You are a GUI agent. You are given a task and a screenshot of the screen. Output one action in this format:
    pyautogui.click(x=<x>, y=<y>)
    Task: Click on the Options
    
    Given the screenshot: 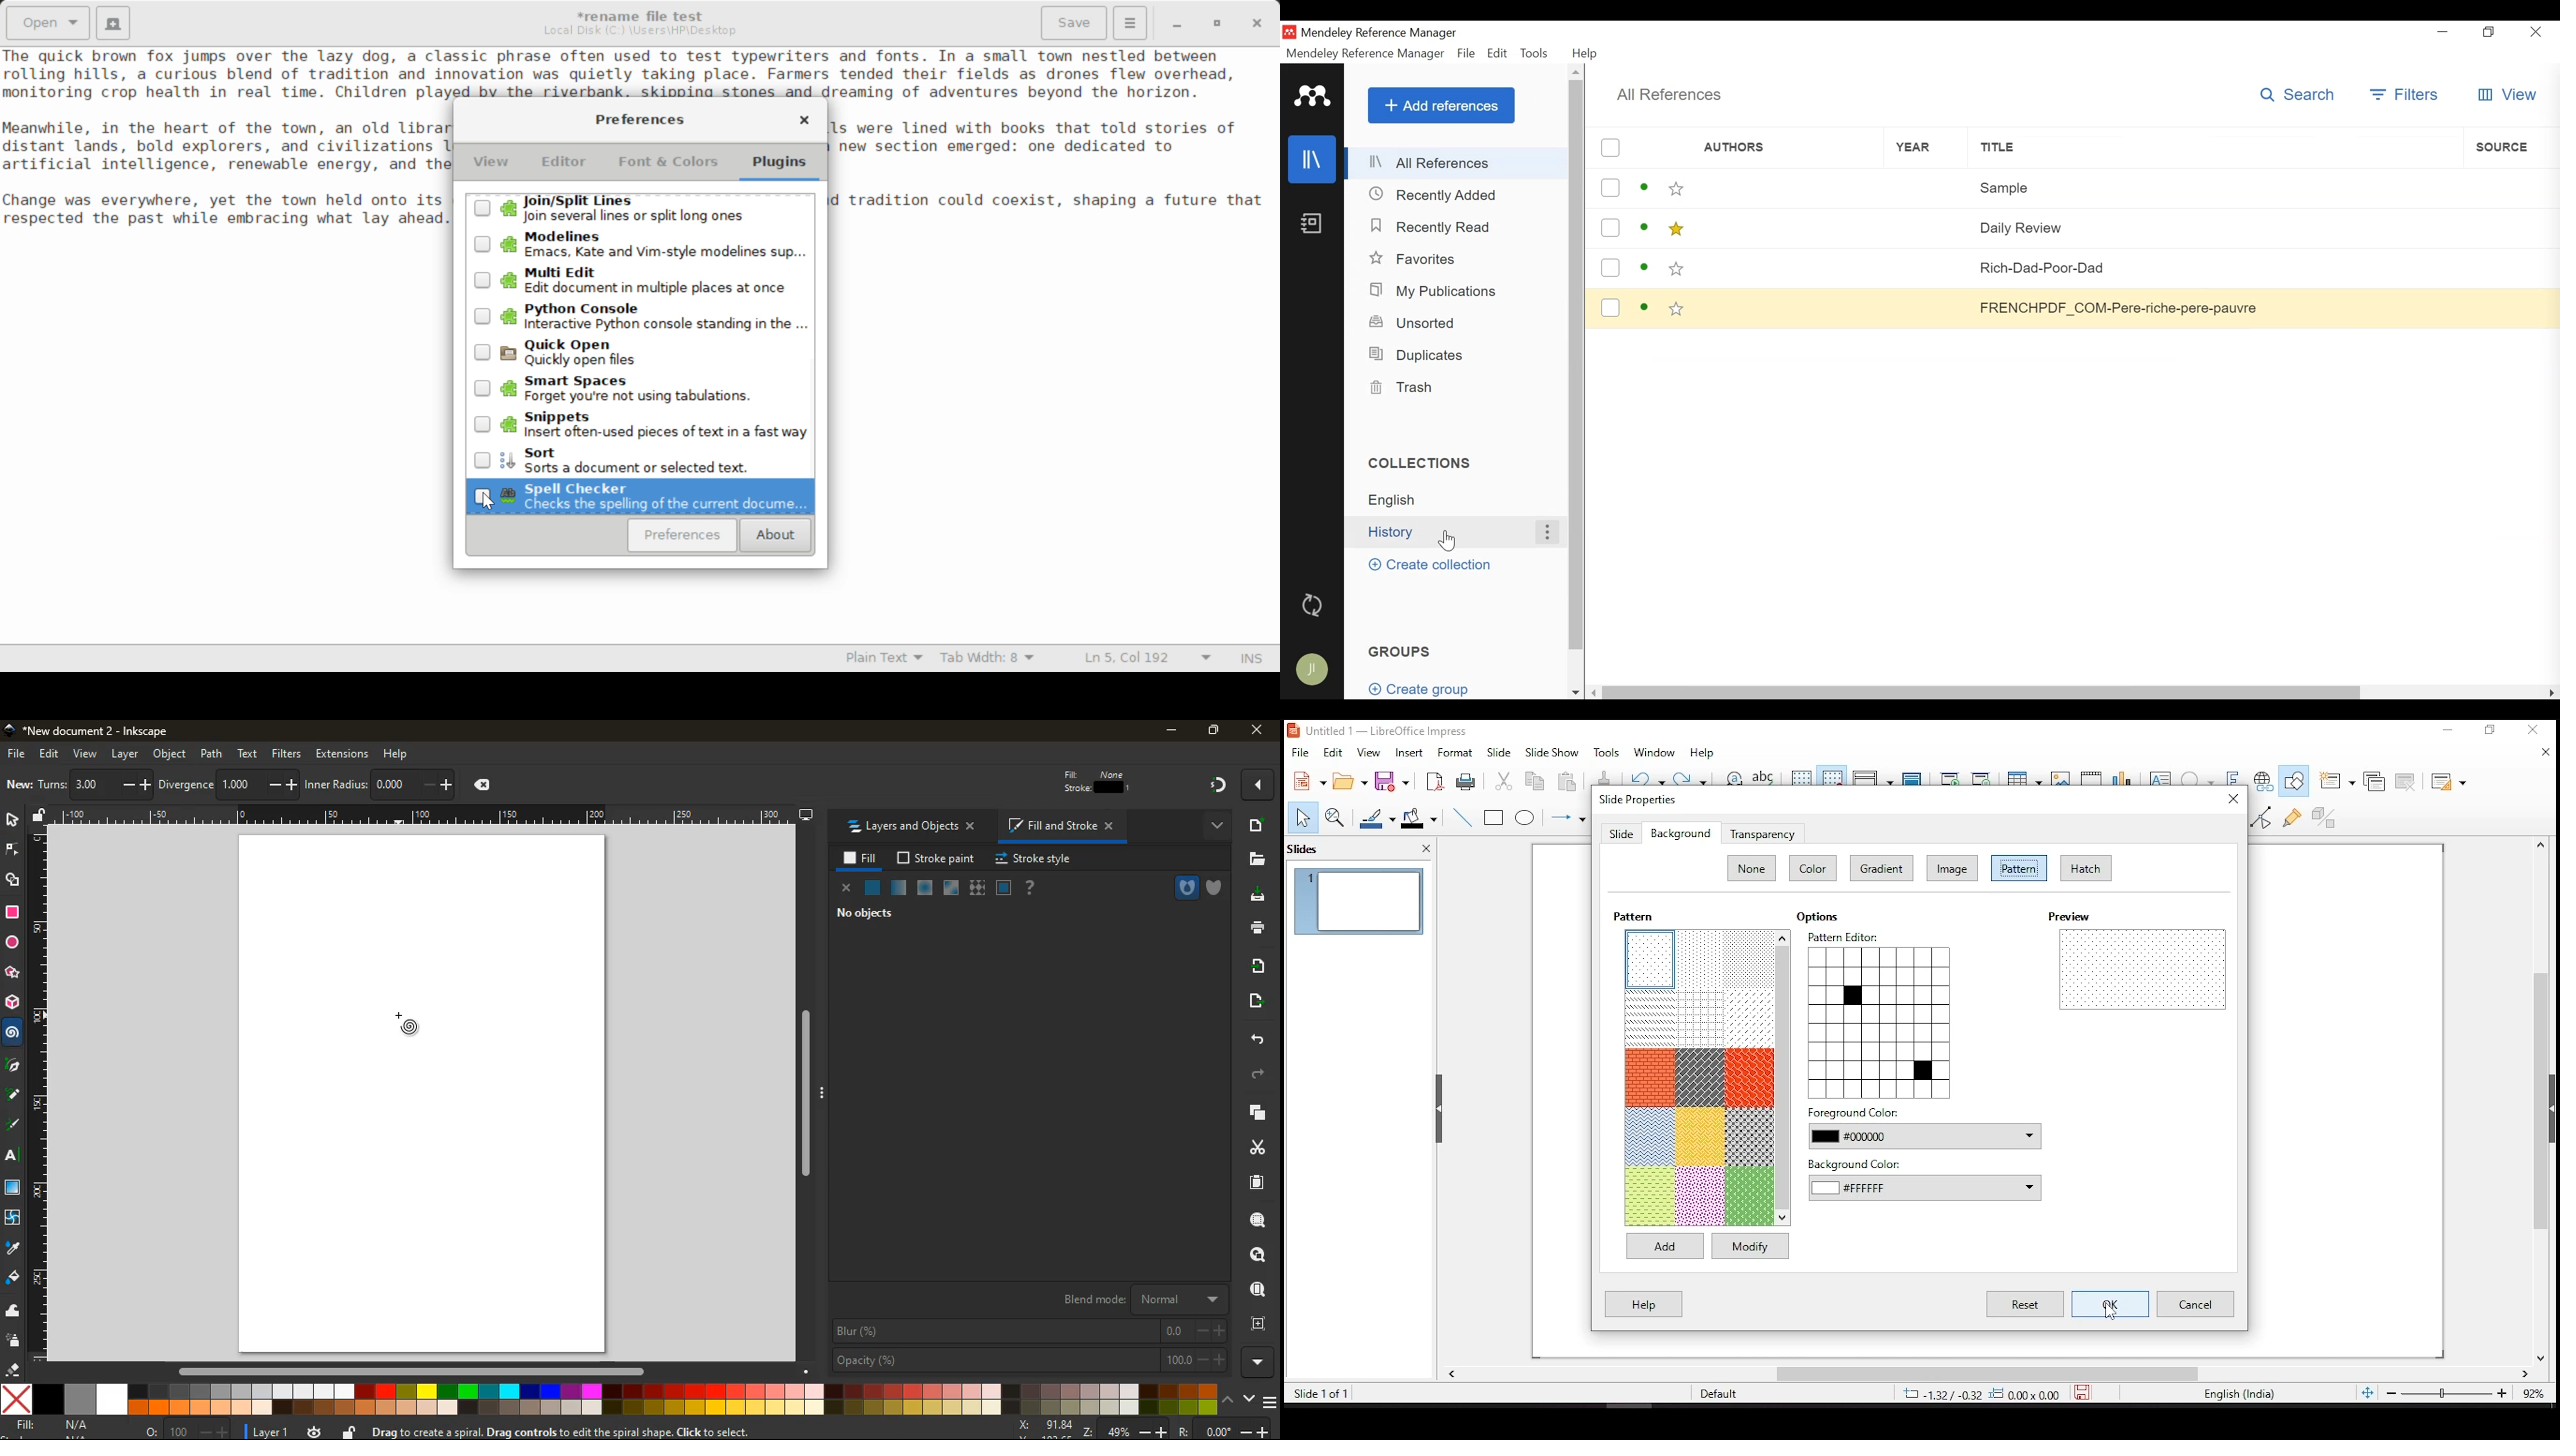 What is the action you would take?
    pyautogui.click(x=1826, y=917)
    